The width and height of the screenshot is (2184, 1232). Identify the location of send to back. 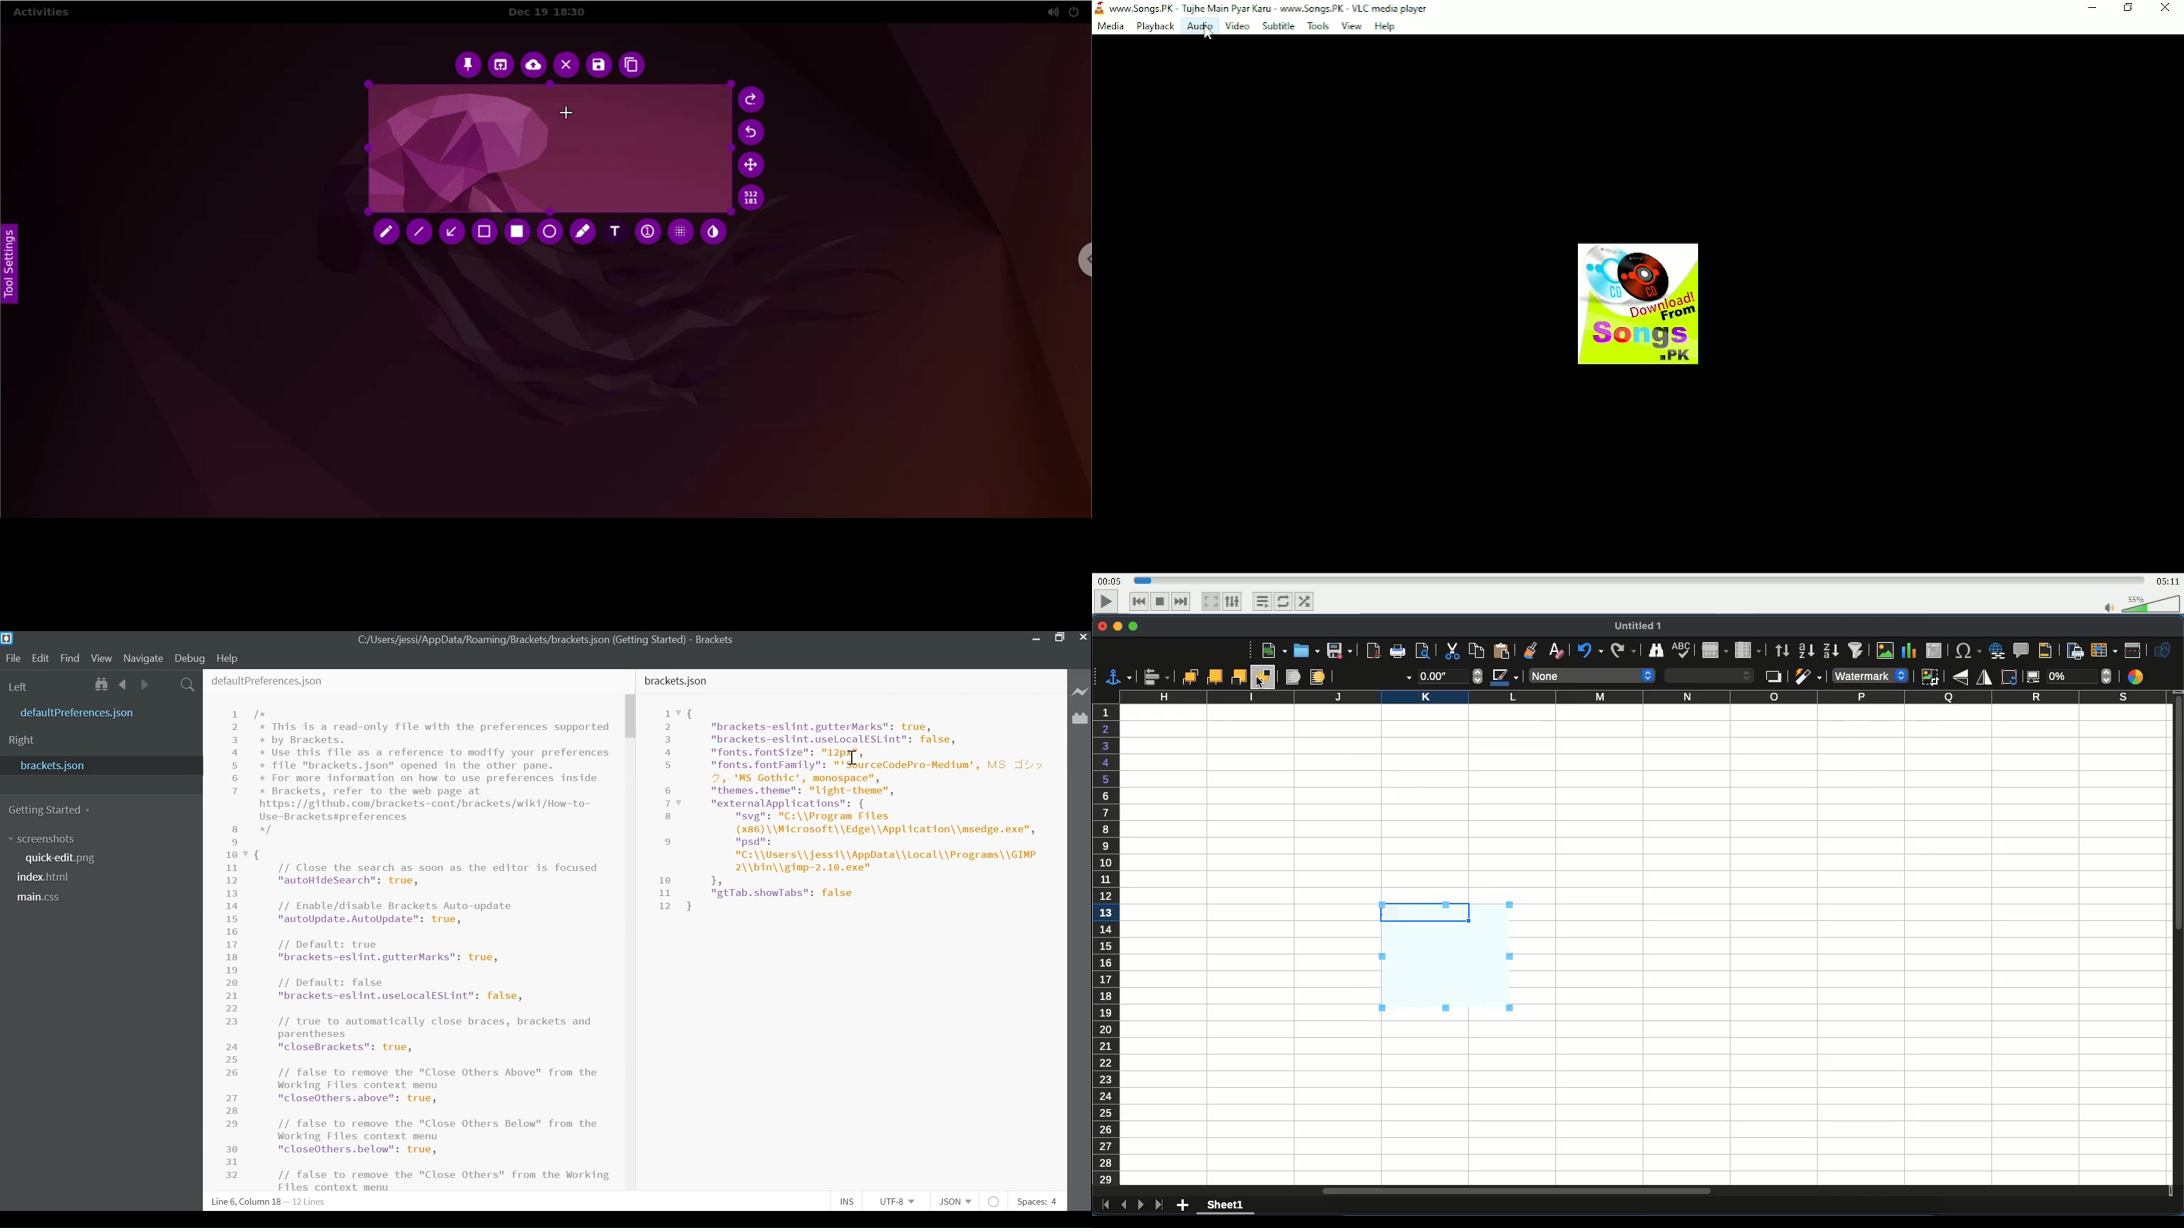
(1265, 677).